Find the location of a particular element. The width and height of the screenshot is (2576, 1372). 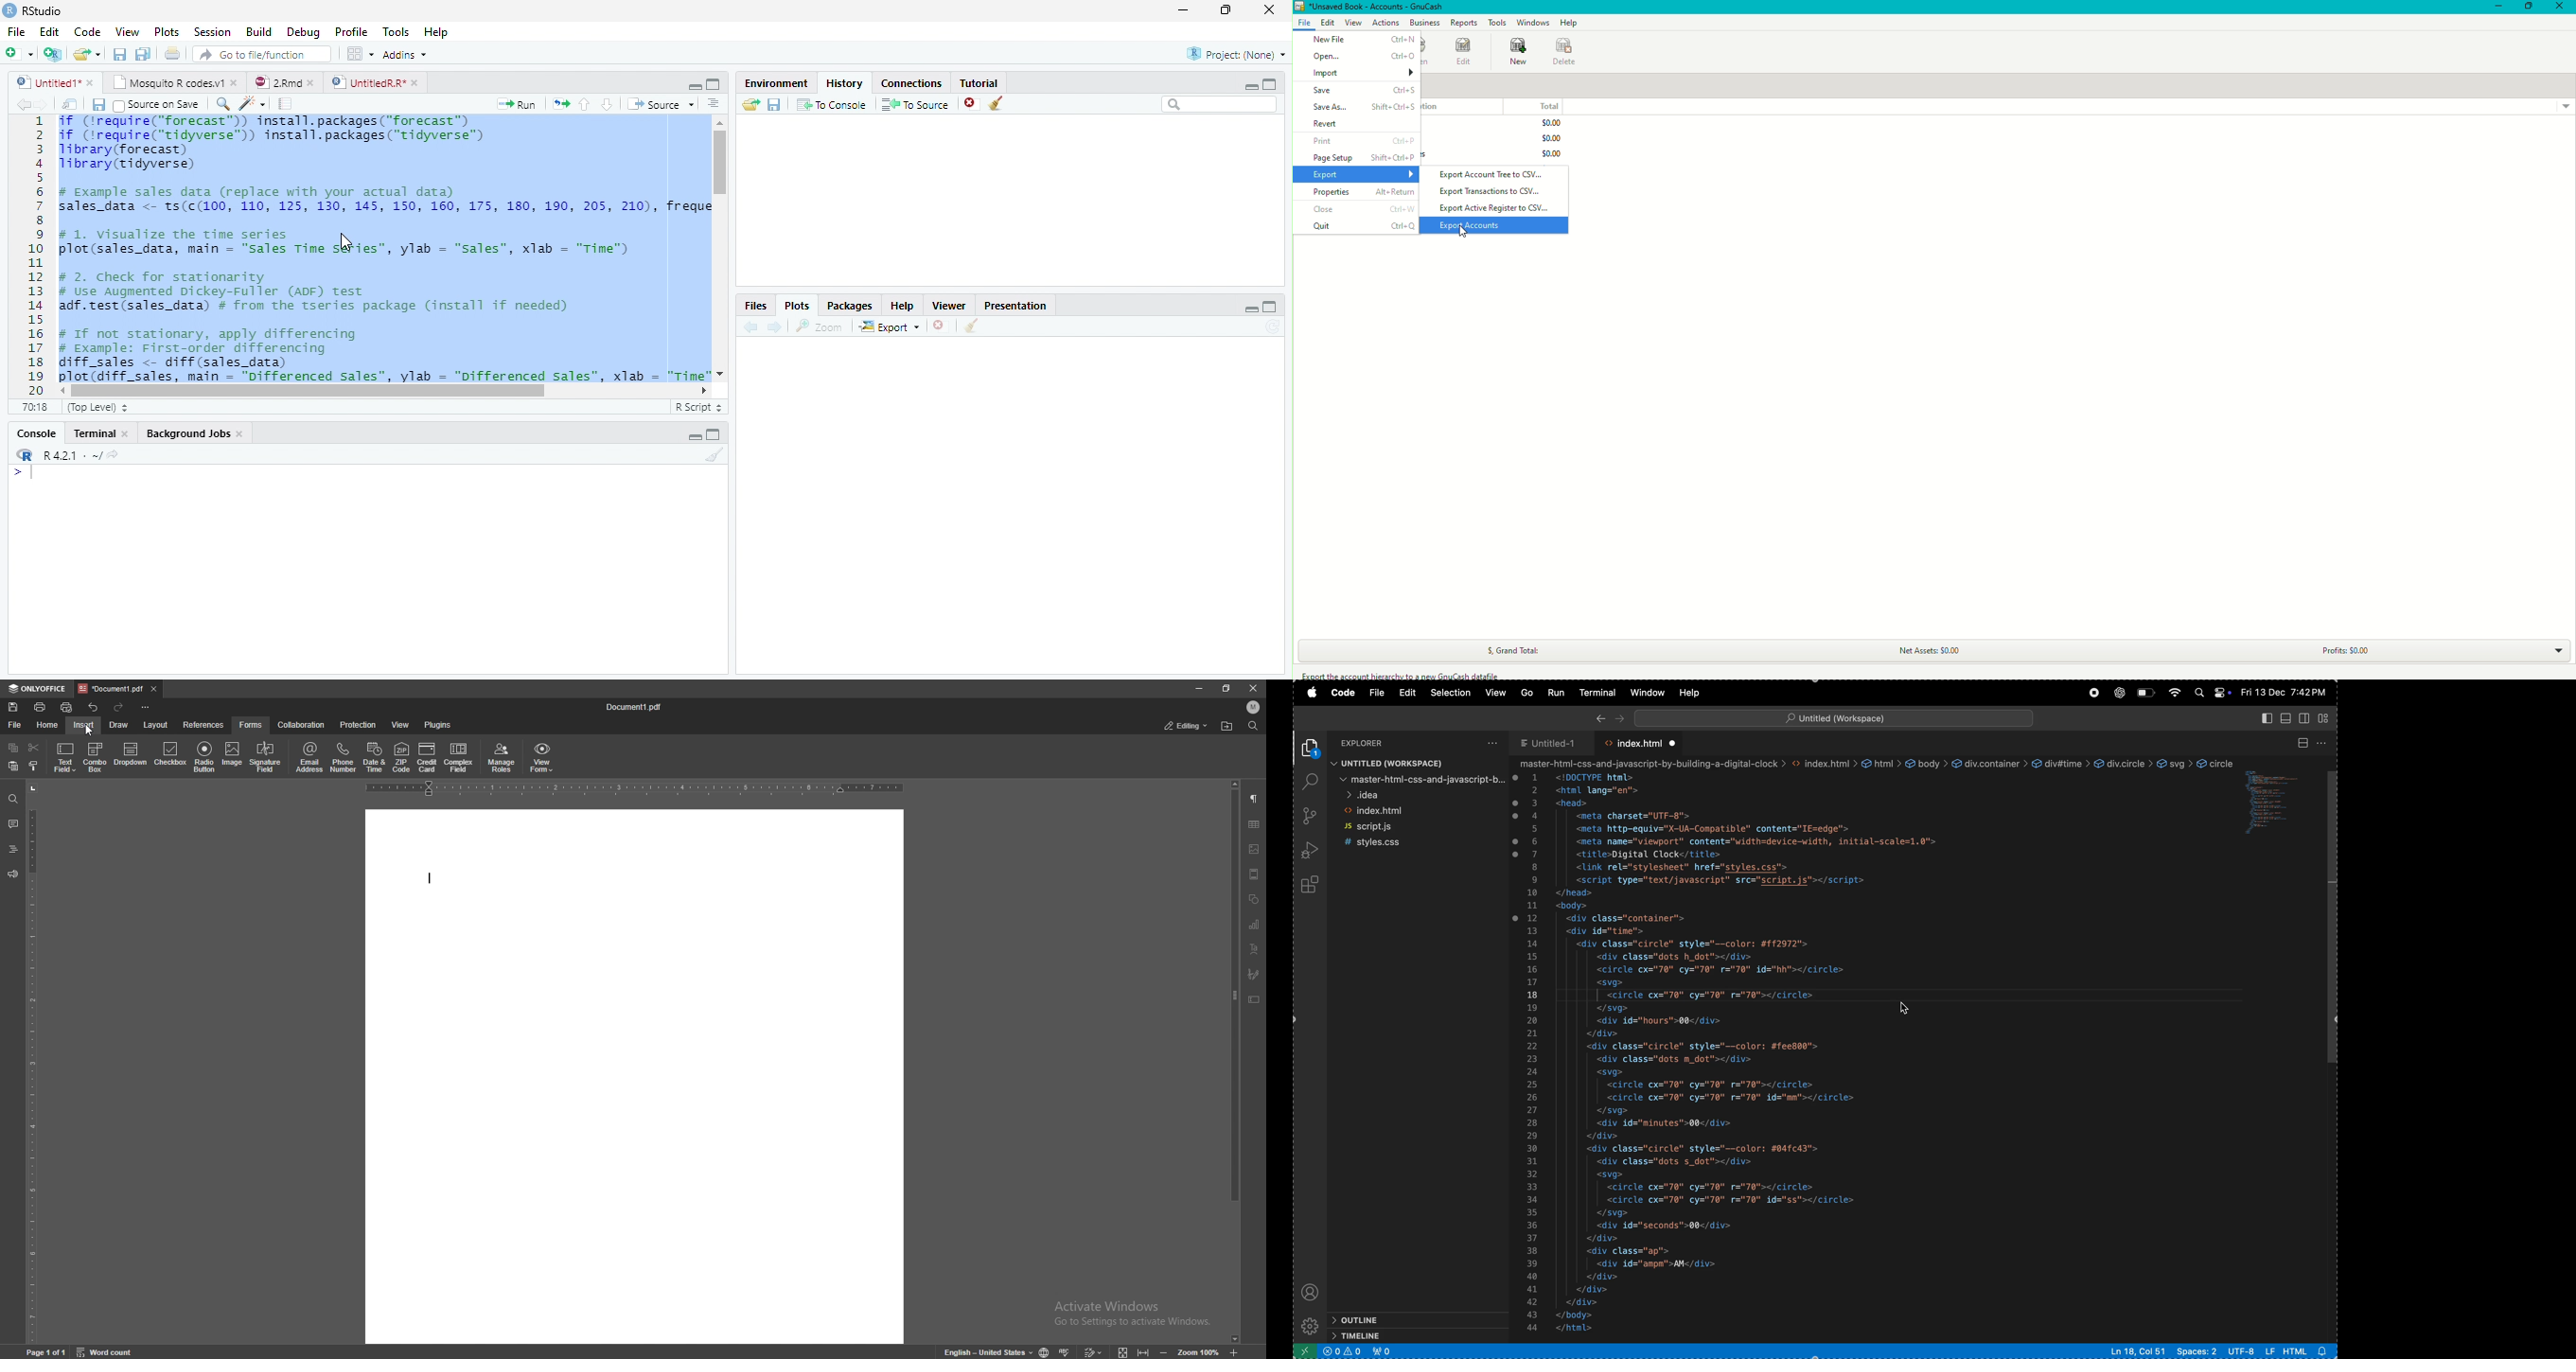

UntitledR.R is located at coordinates (379, 83).